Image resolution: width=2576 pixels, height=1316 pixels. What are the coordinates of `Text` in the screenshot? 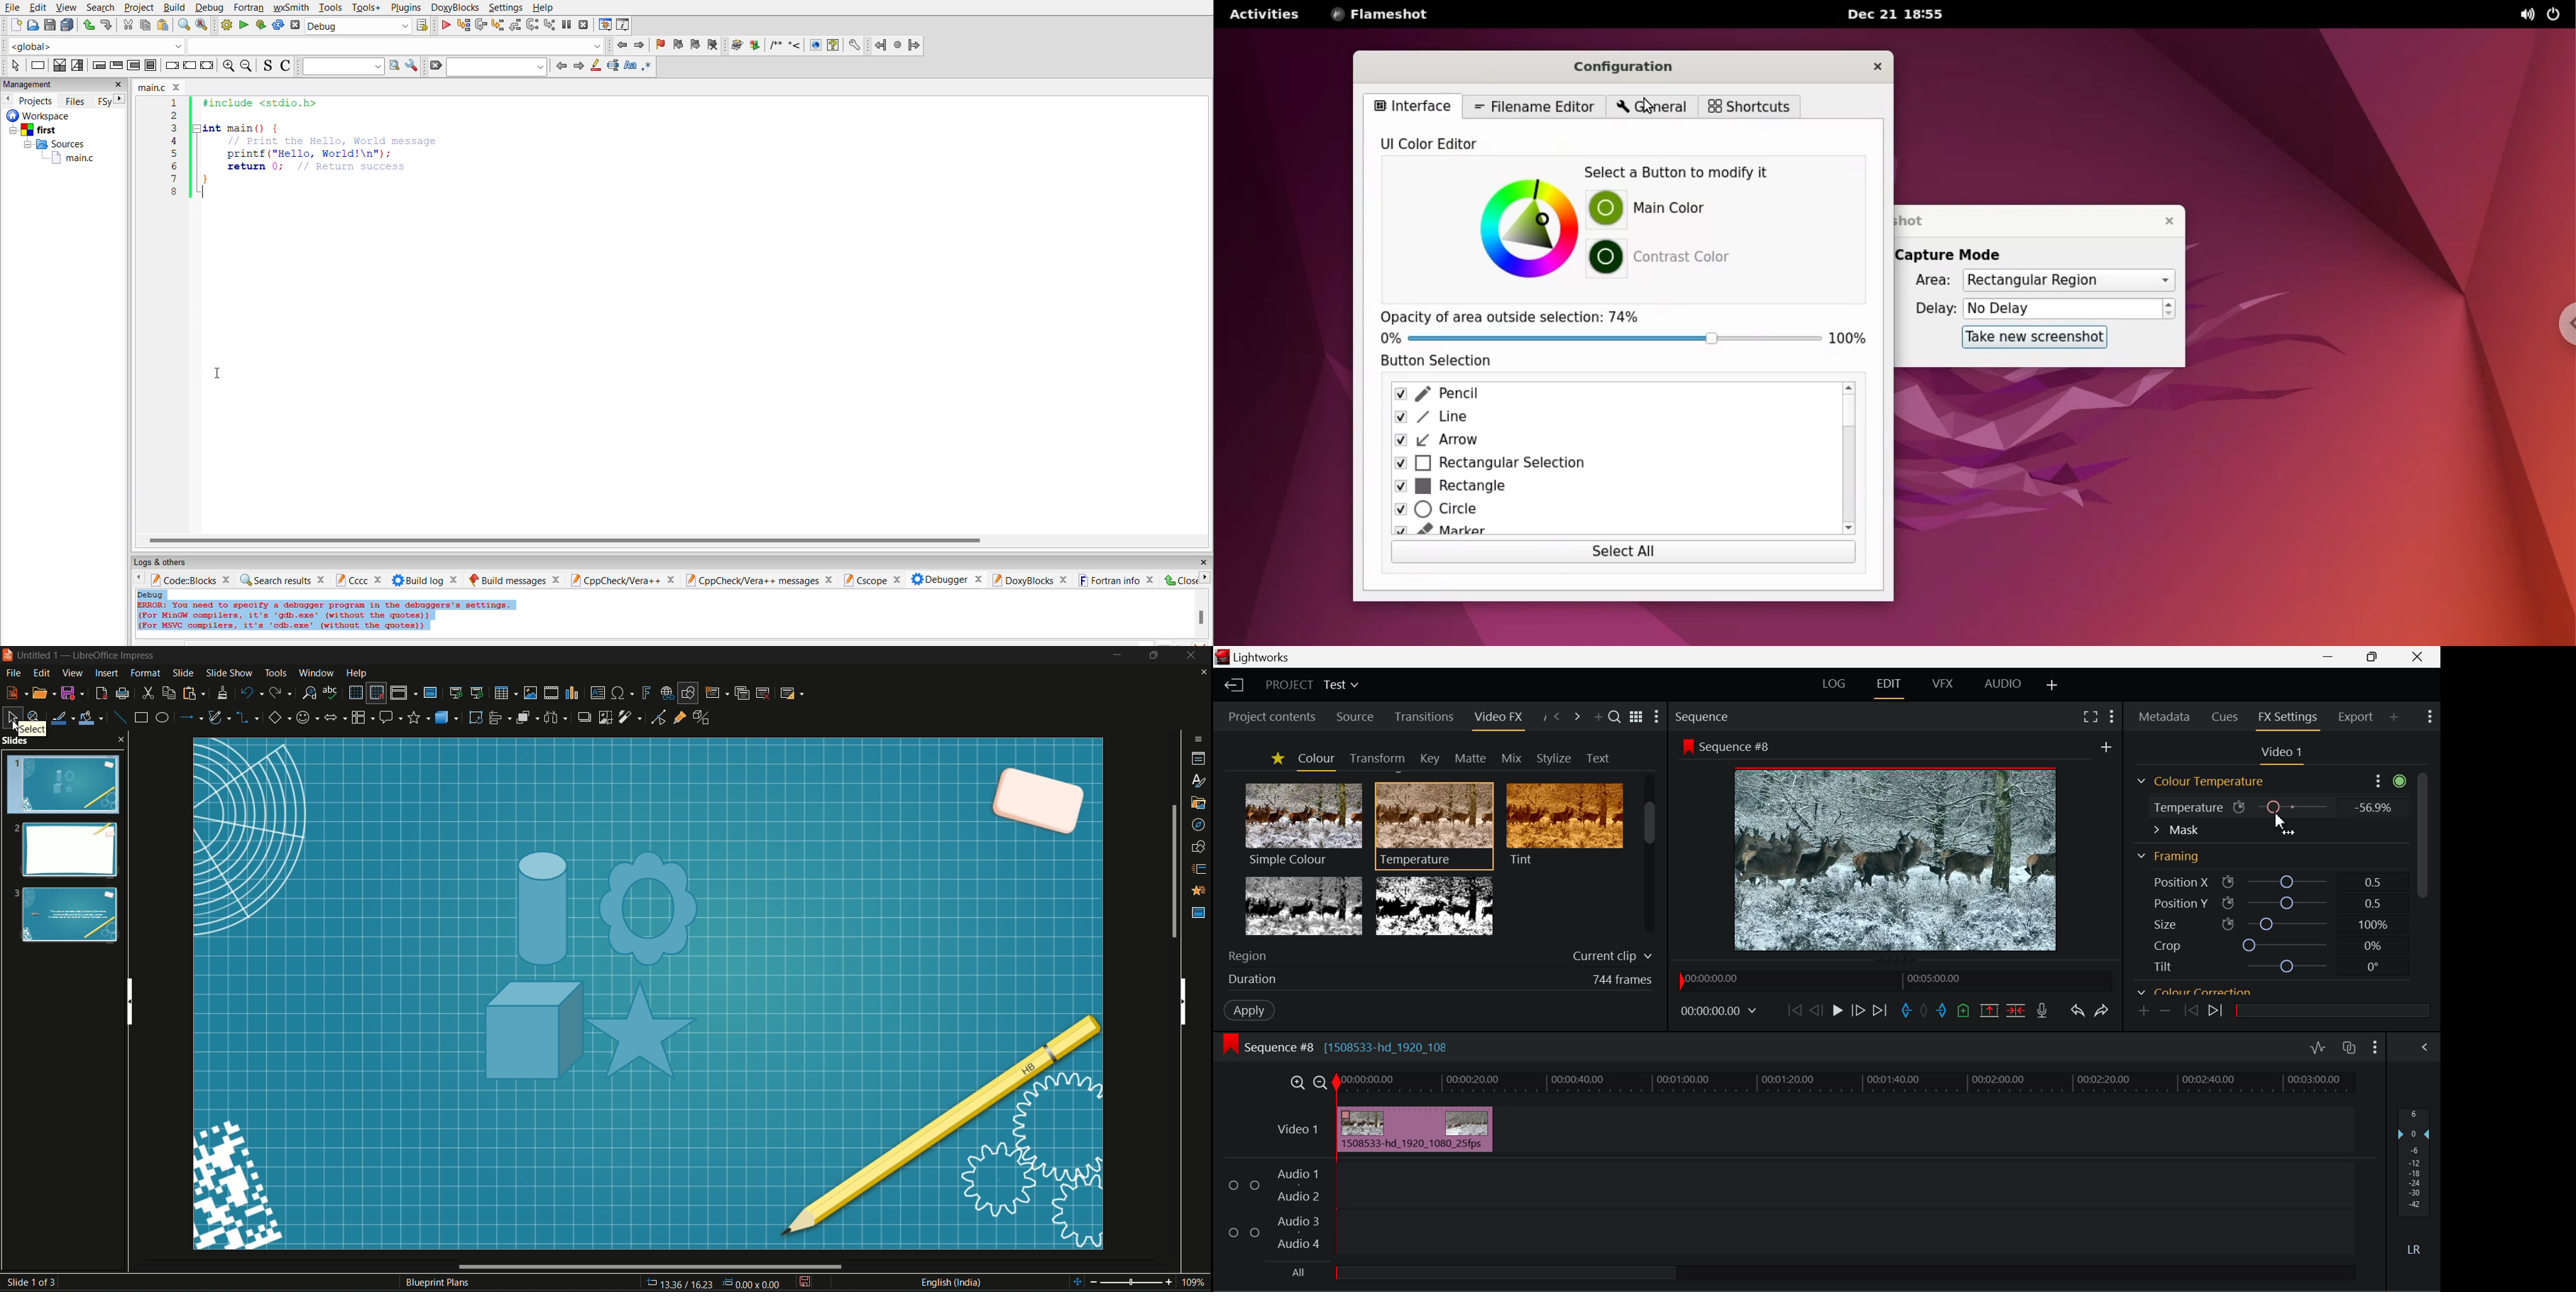 It's located at (438, 1284).